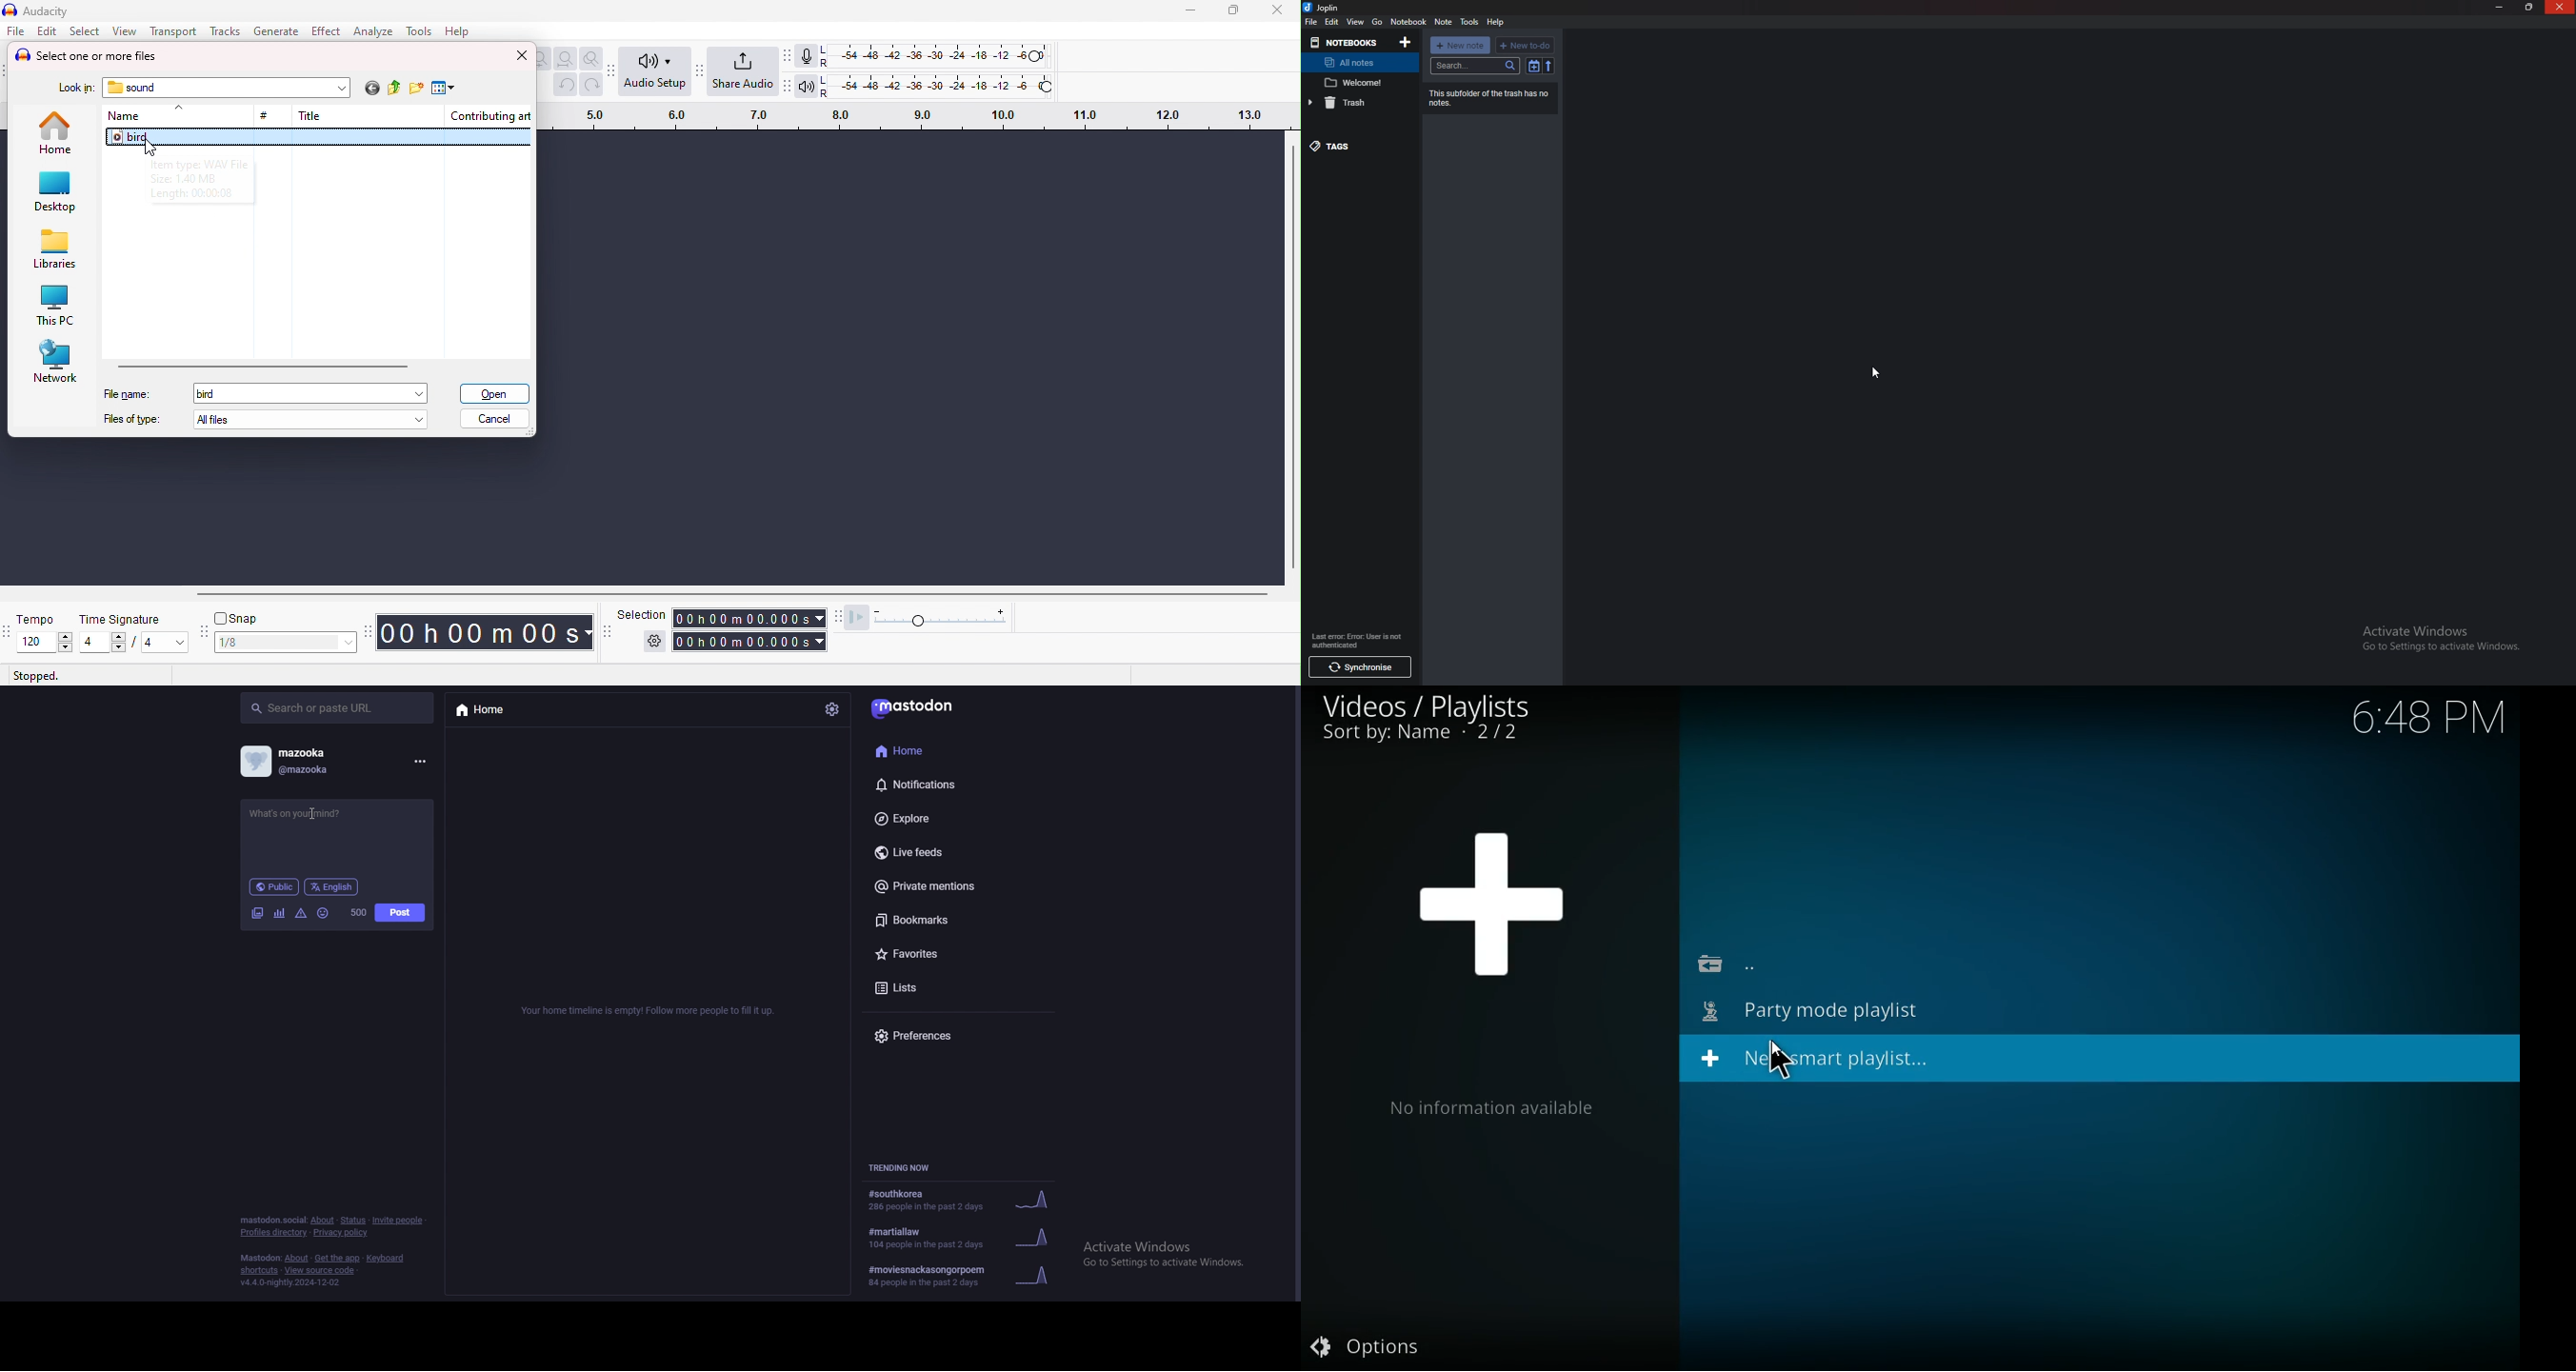 This screenshot has height=1372, width=2576. Describe the element at coordinates (400, 912) in the screenshot. I see `post` at that location.